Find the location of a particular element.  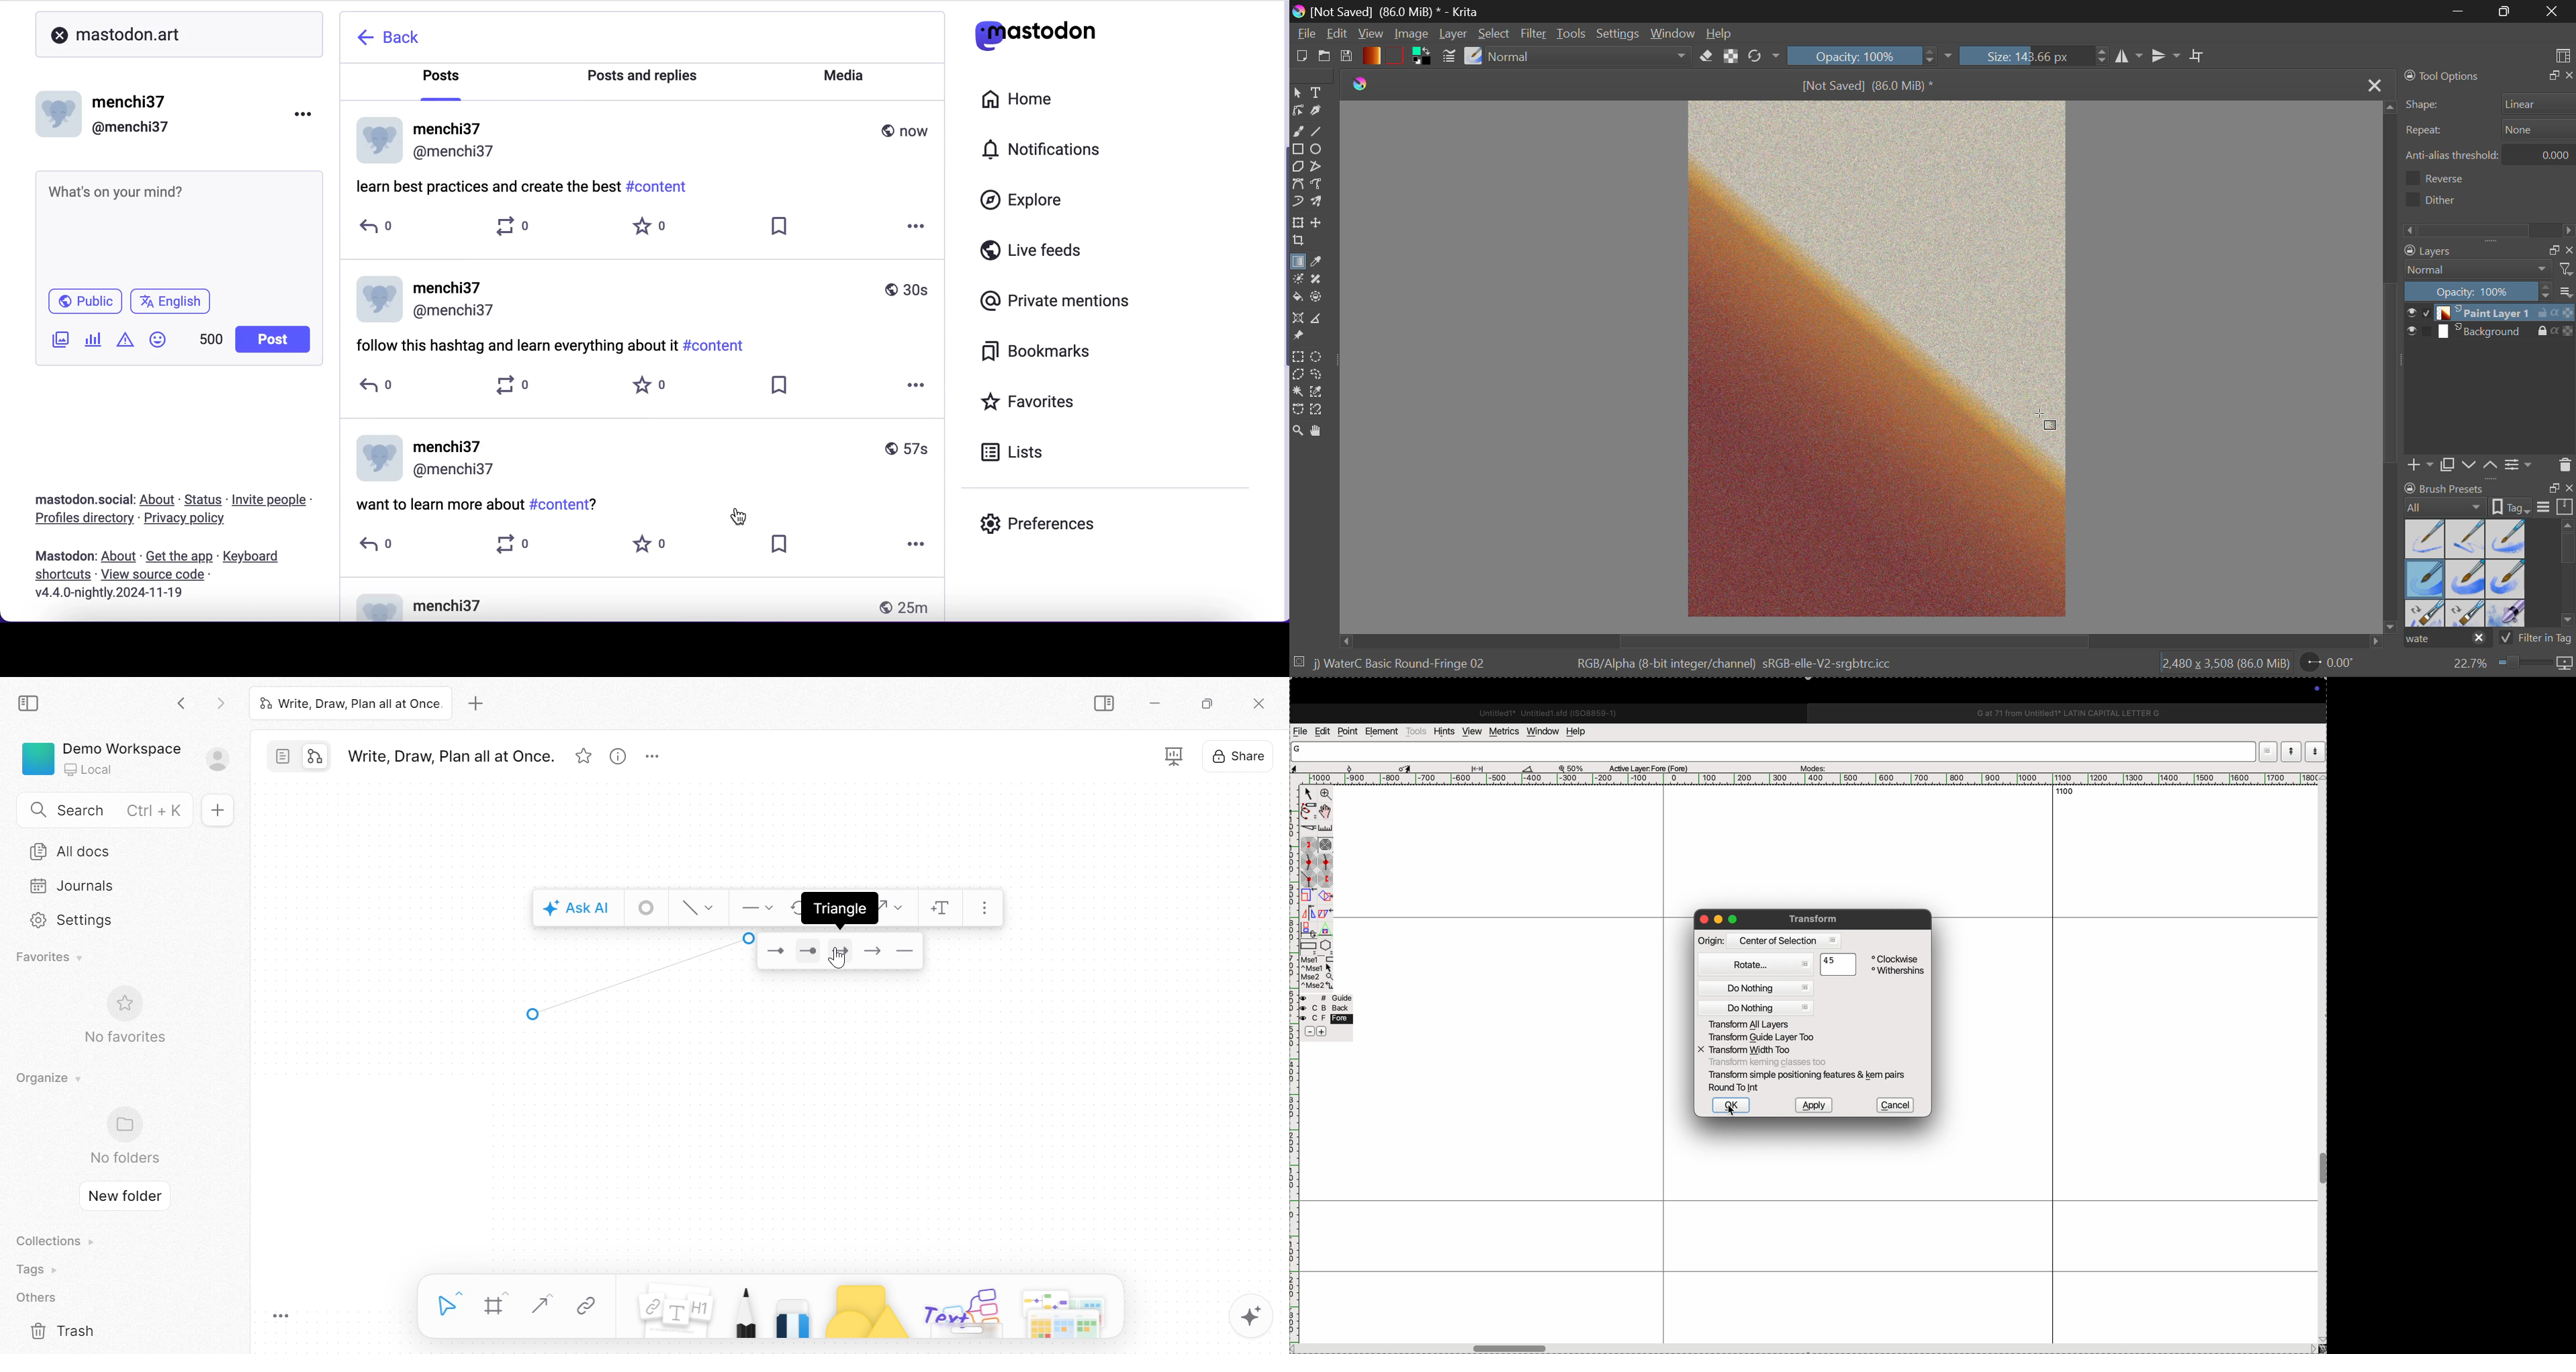

Opacity is located at coordinates (1873, 56).